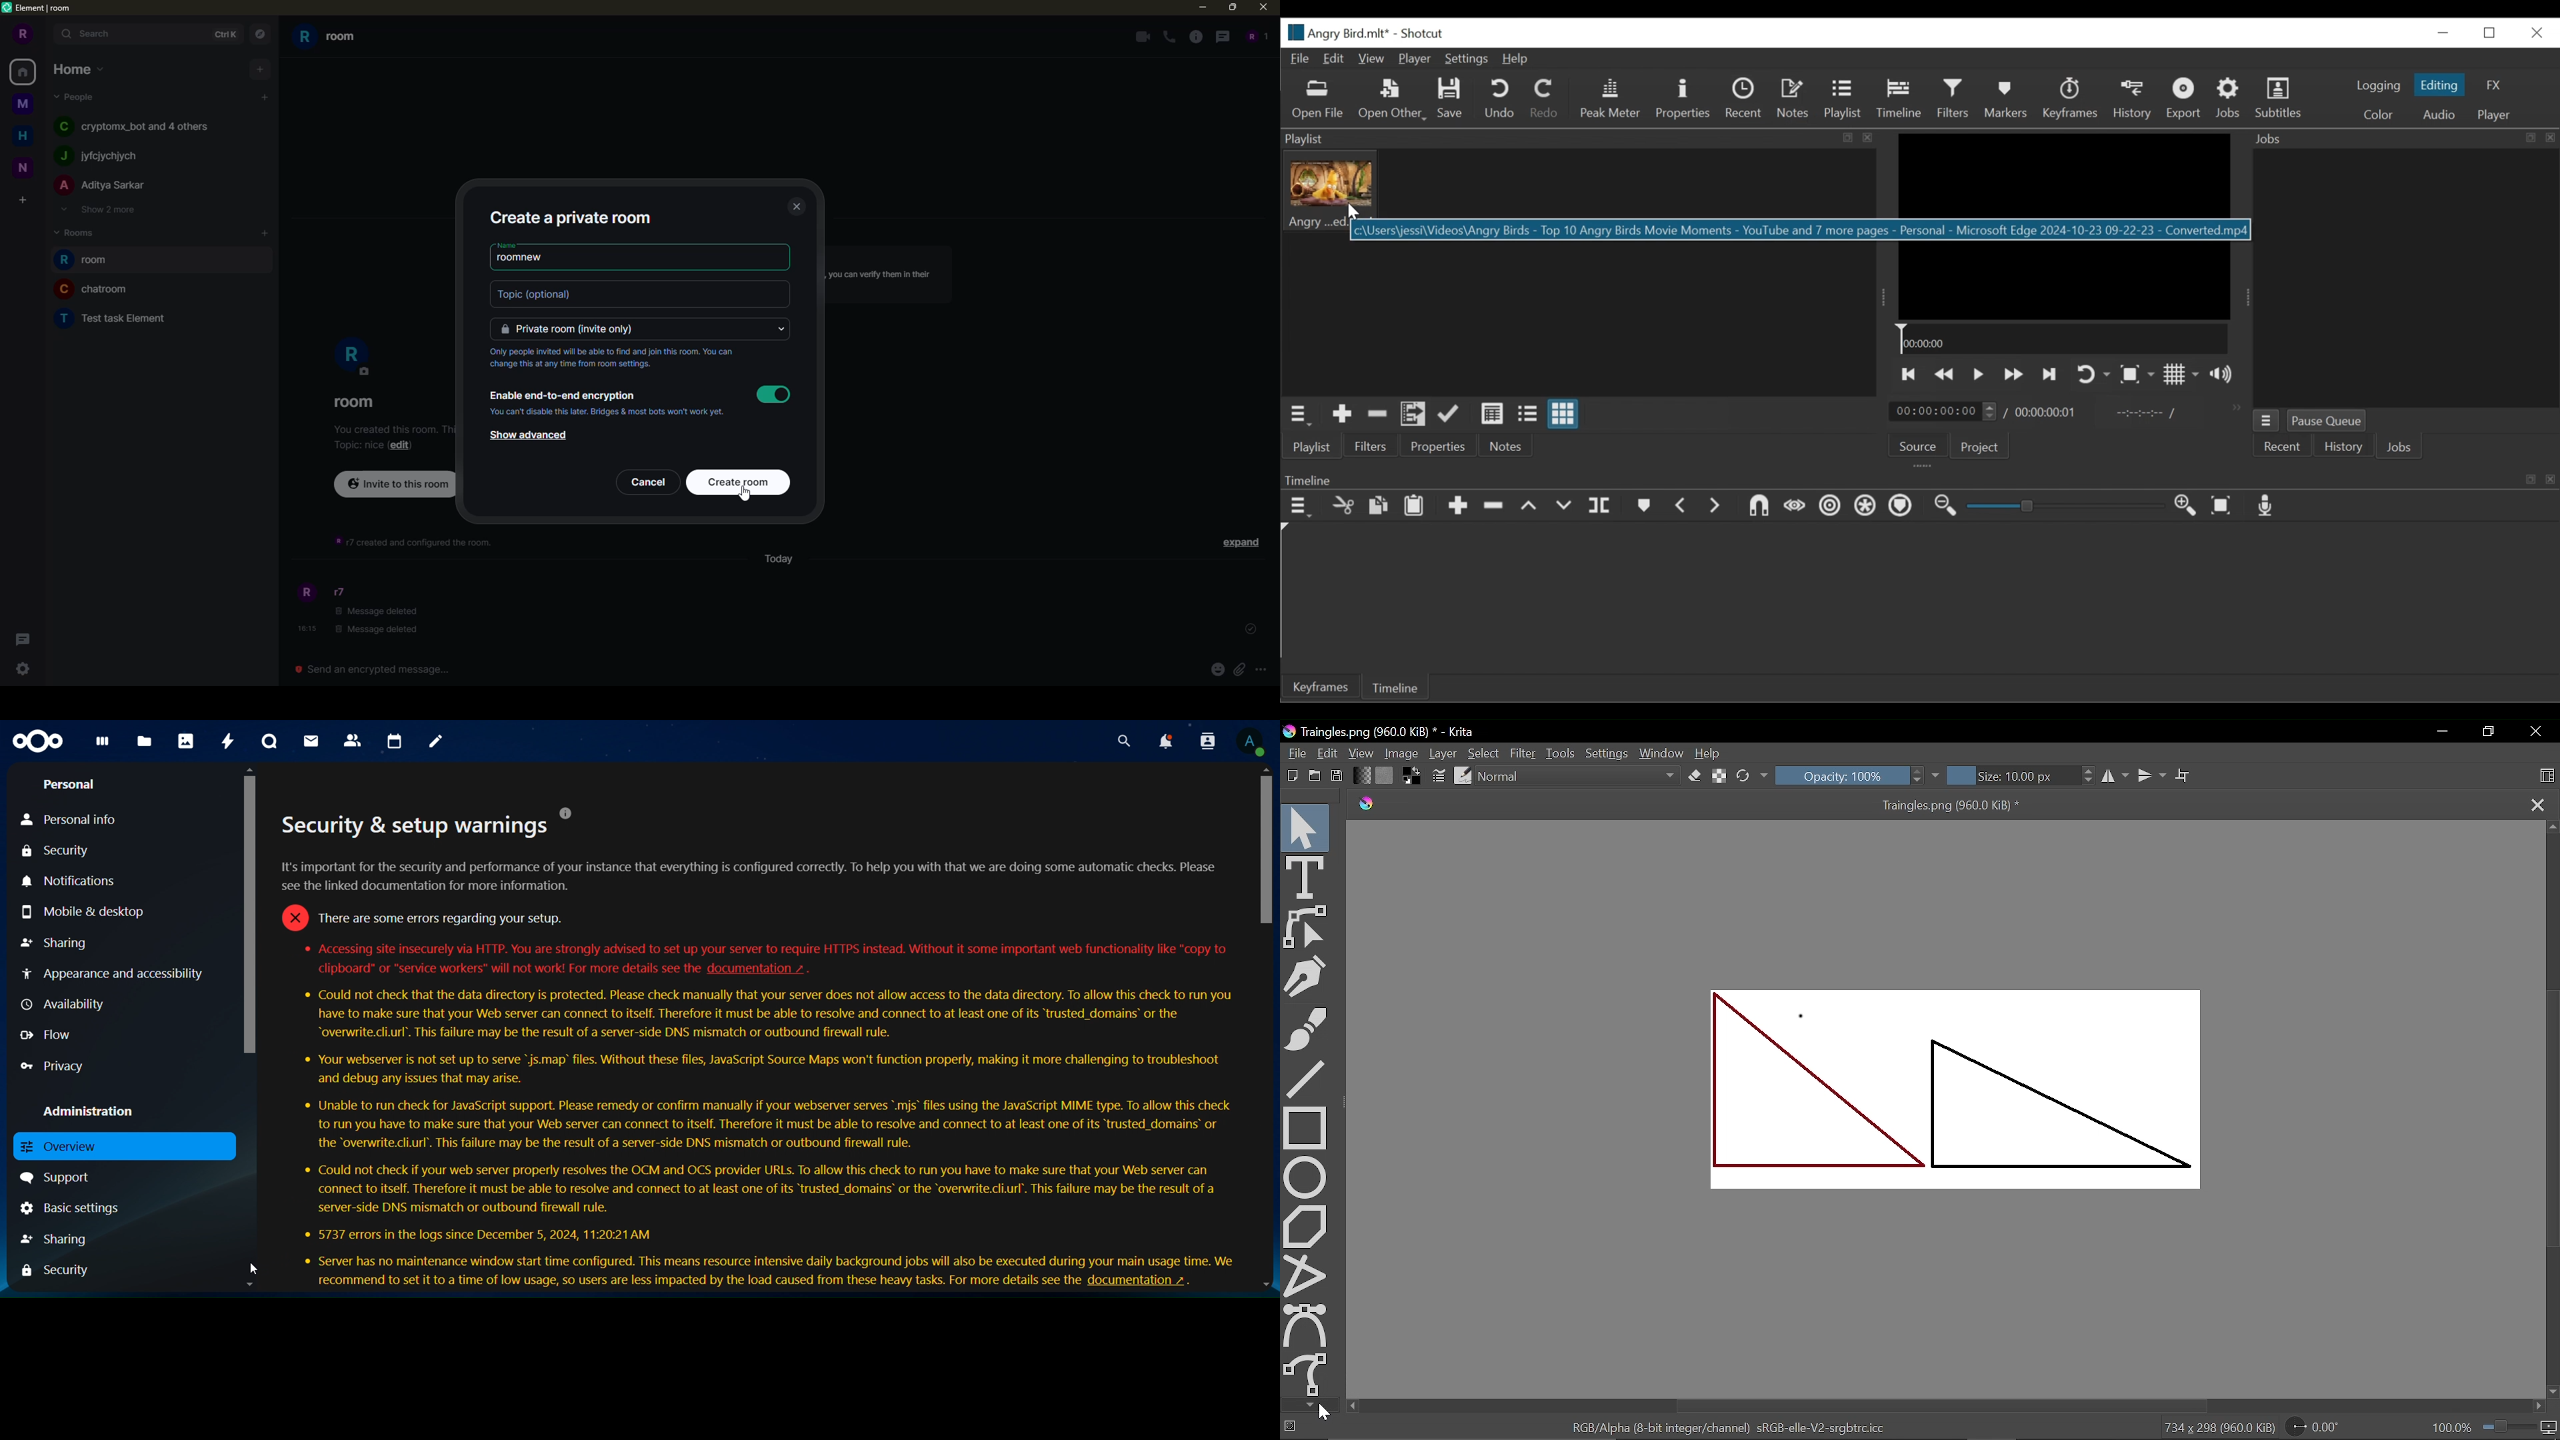 This screenshot has height=1456, width=2576. I want to click on Size: 10.00 px, so click(2011, 777).